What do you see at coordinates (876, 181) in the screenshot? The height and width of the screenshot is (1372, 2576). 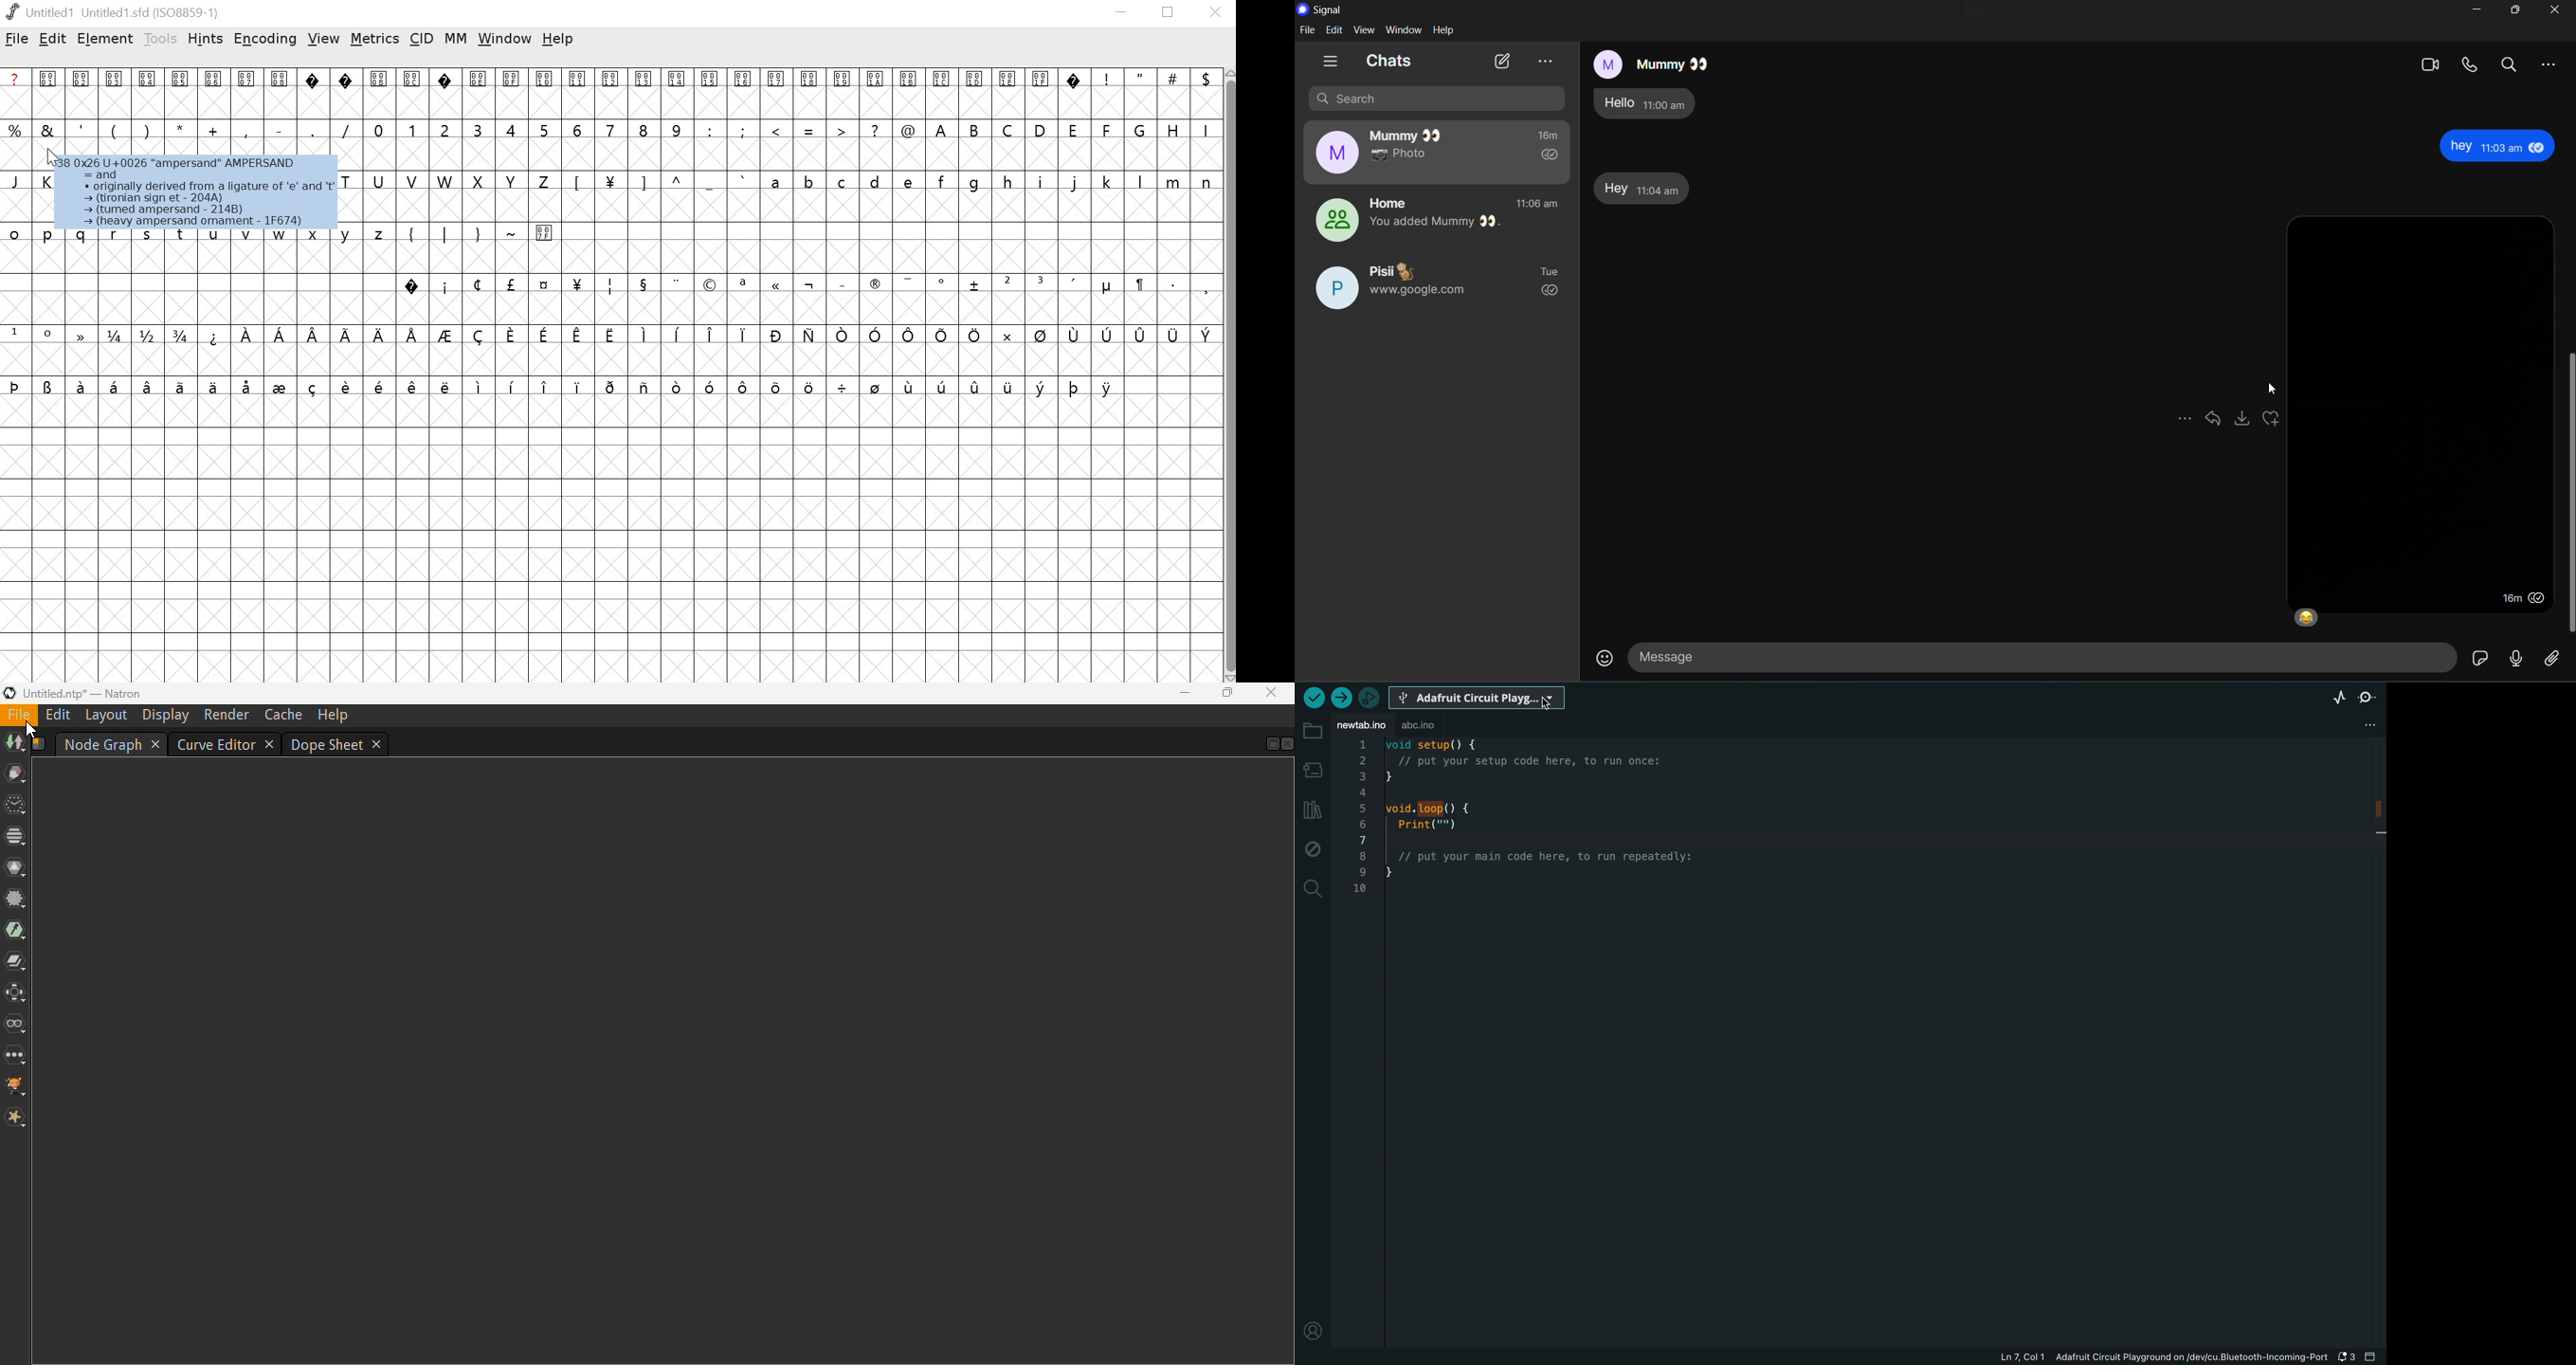 I see `d` at bounding box center [876, 181].